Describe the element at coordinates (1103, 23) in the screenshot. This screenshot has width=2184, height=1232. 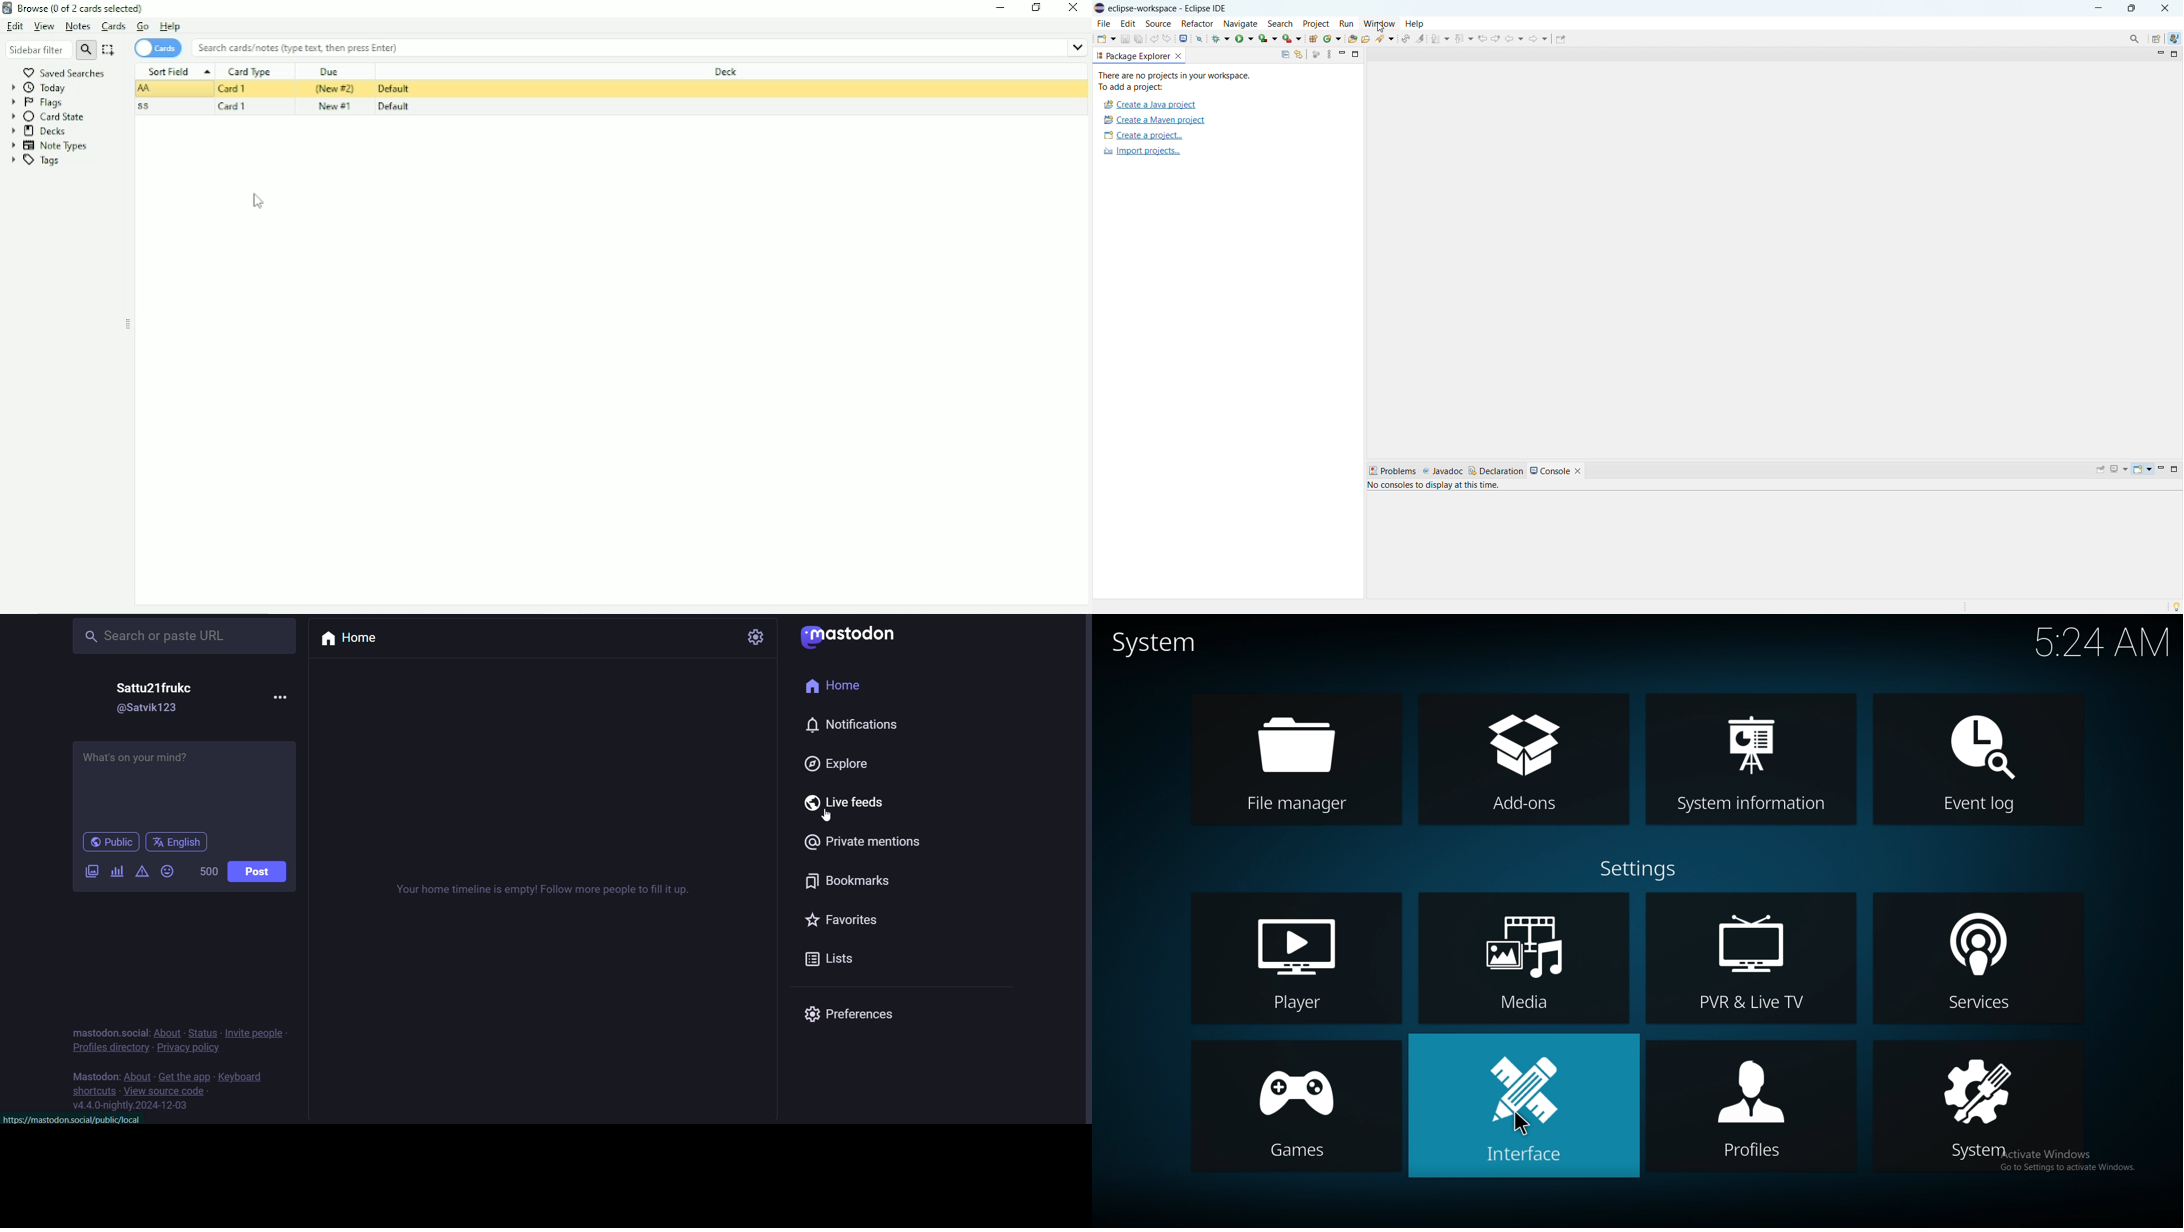
I see `file` at that location.